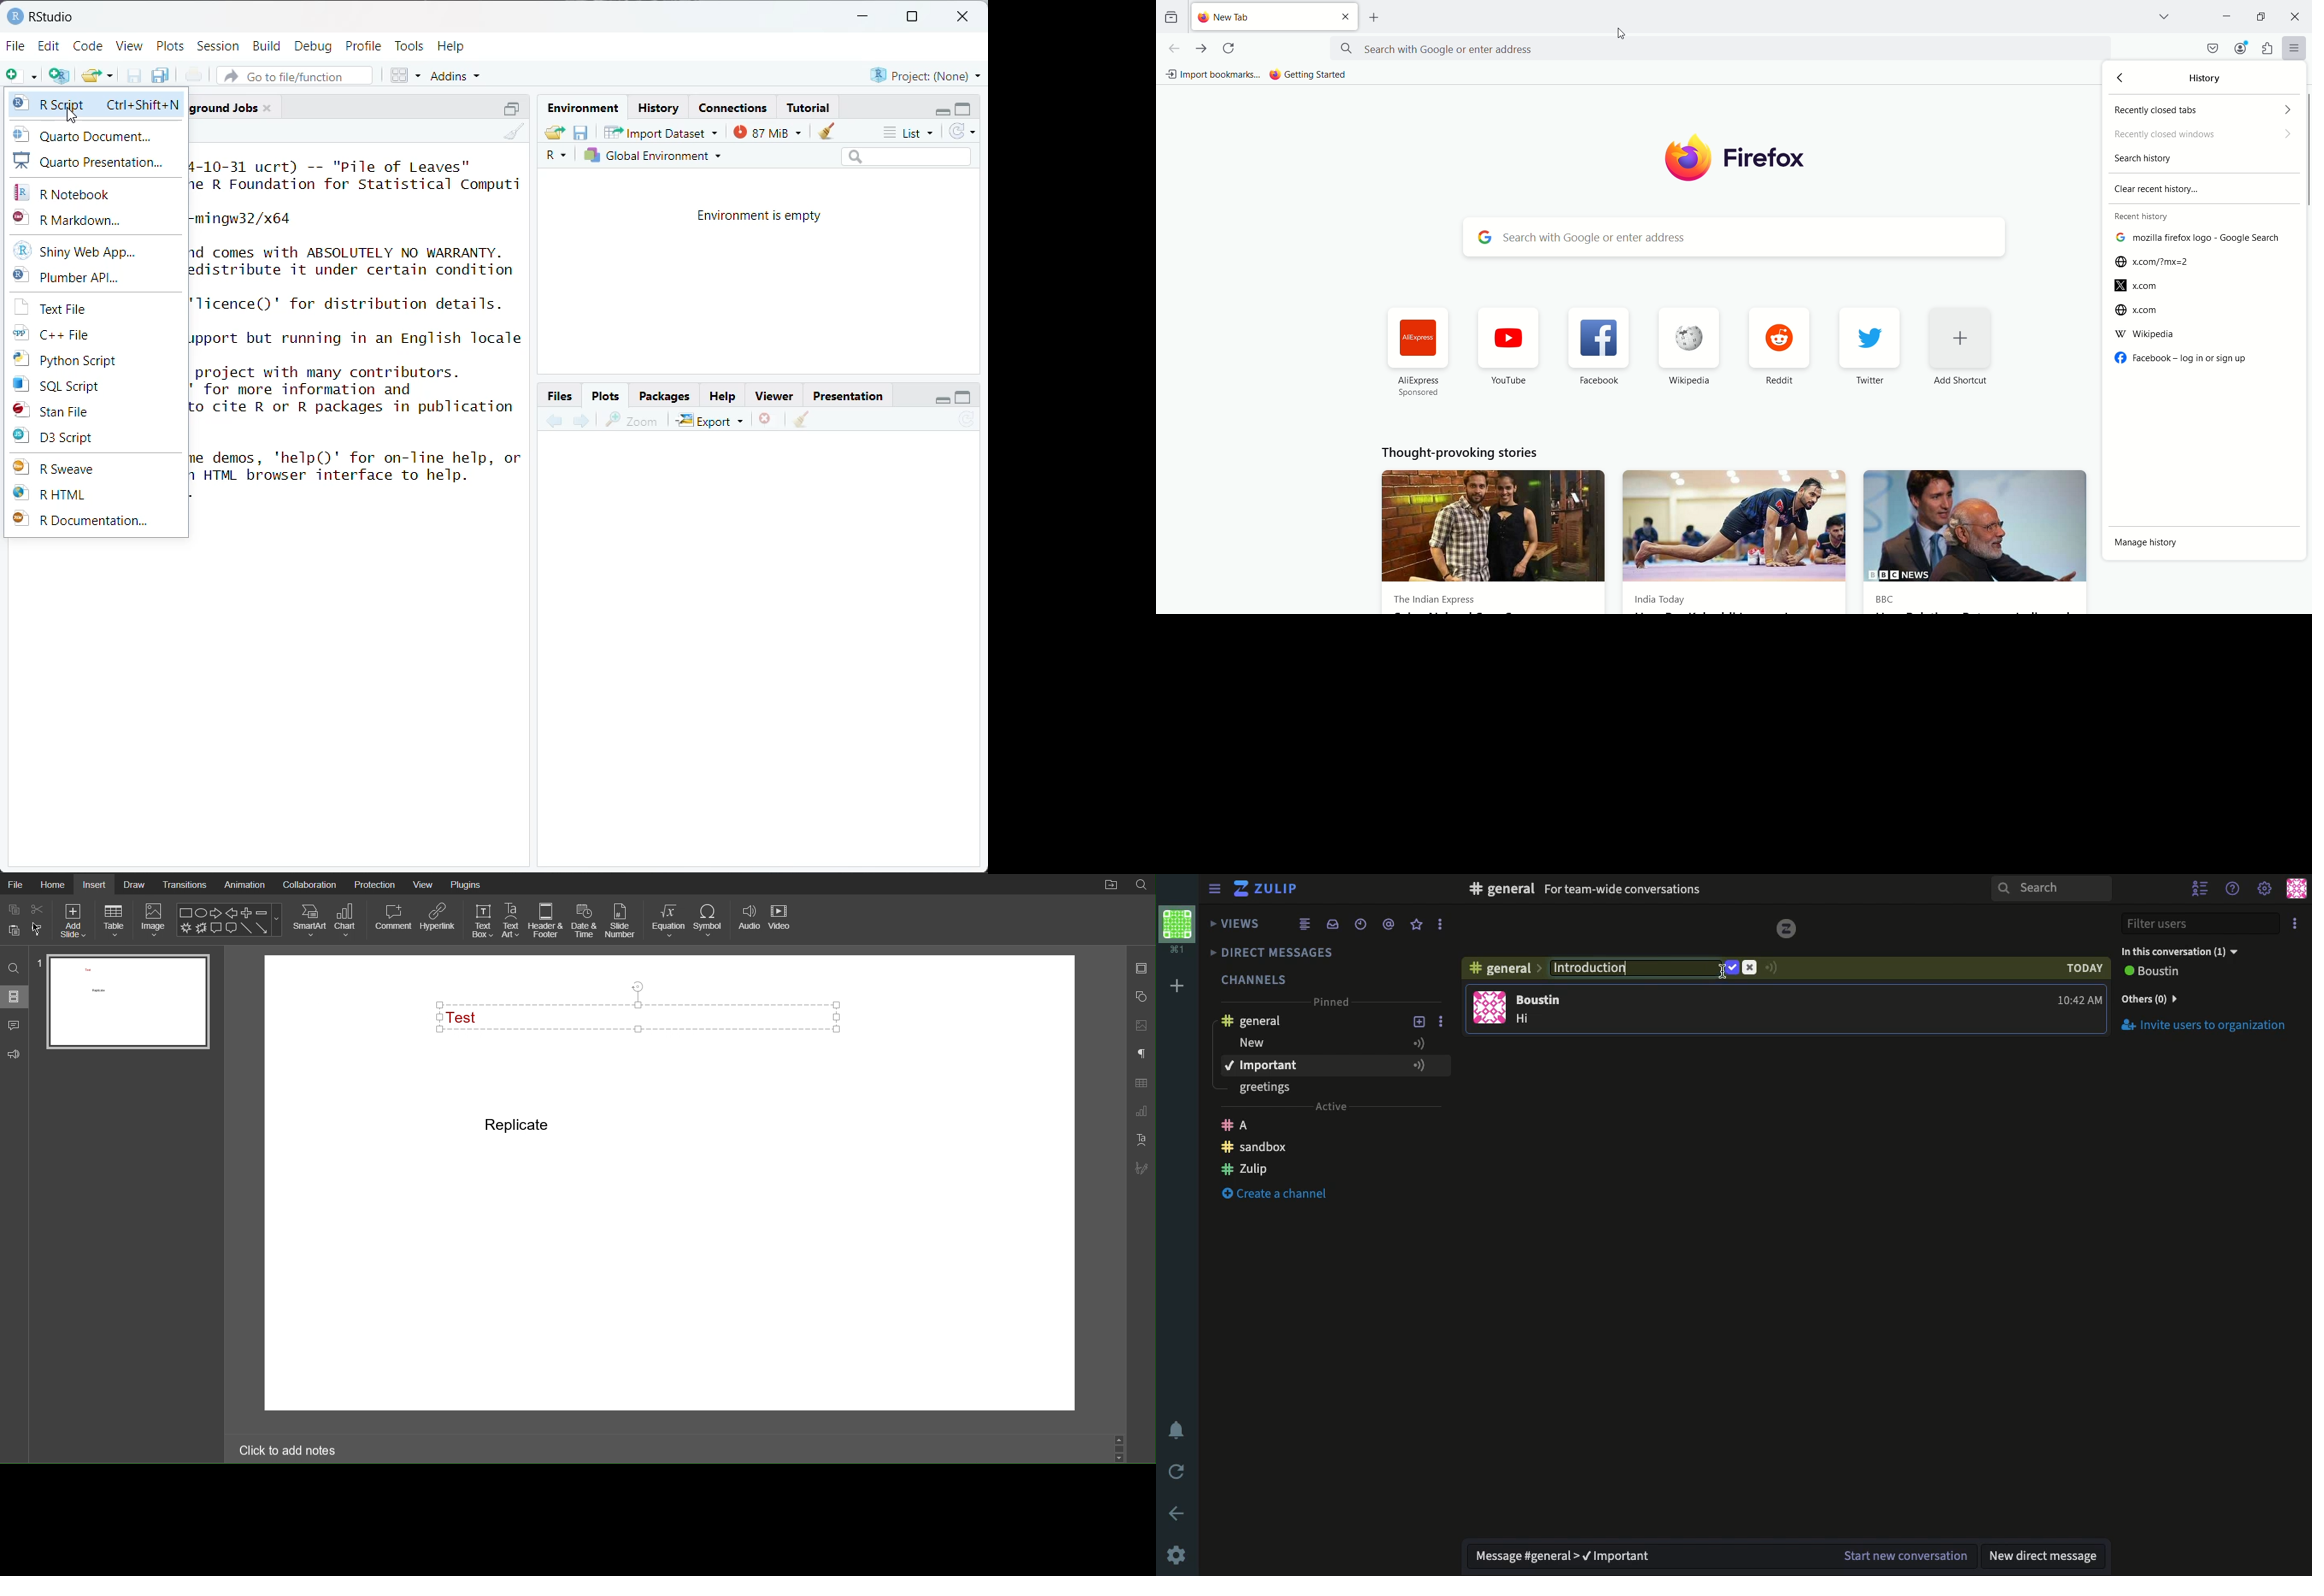  What do you see at coordinates (2084, 969) in the screenshot?
I see `today` at bounding box center [2084, 969].